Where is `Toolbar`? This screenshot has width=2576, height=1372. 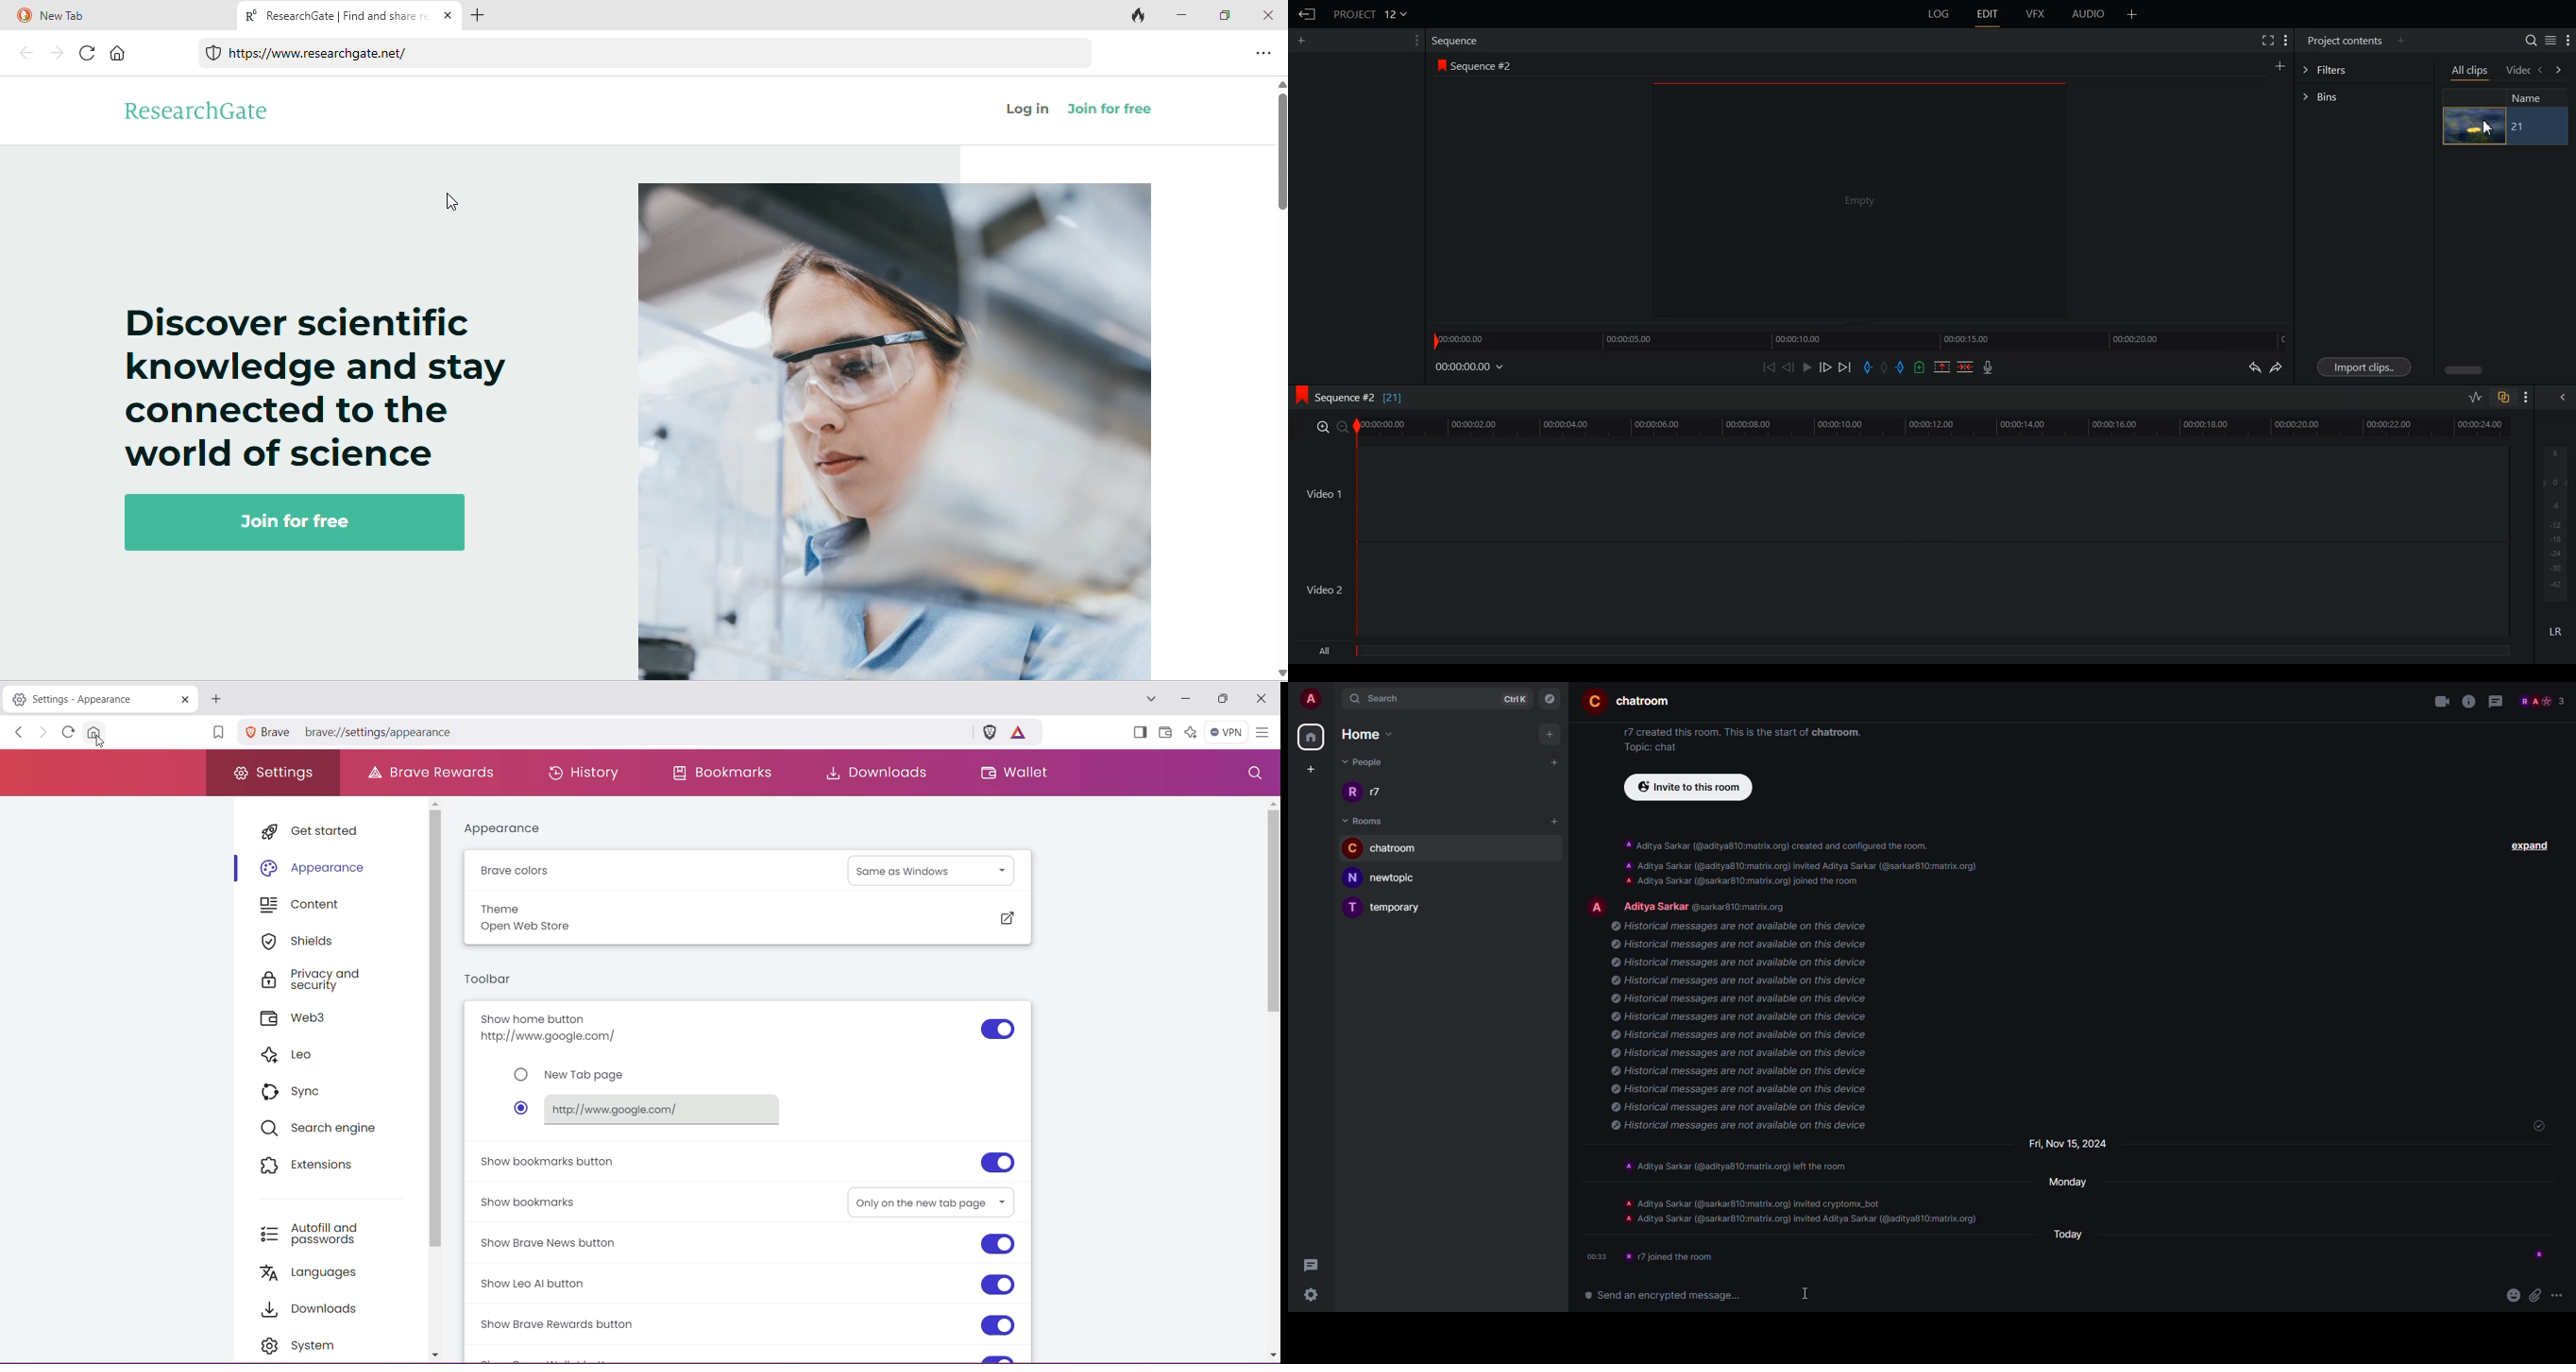 Toolbar is located at coordinates (489, 981).